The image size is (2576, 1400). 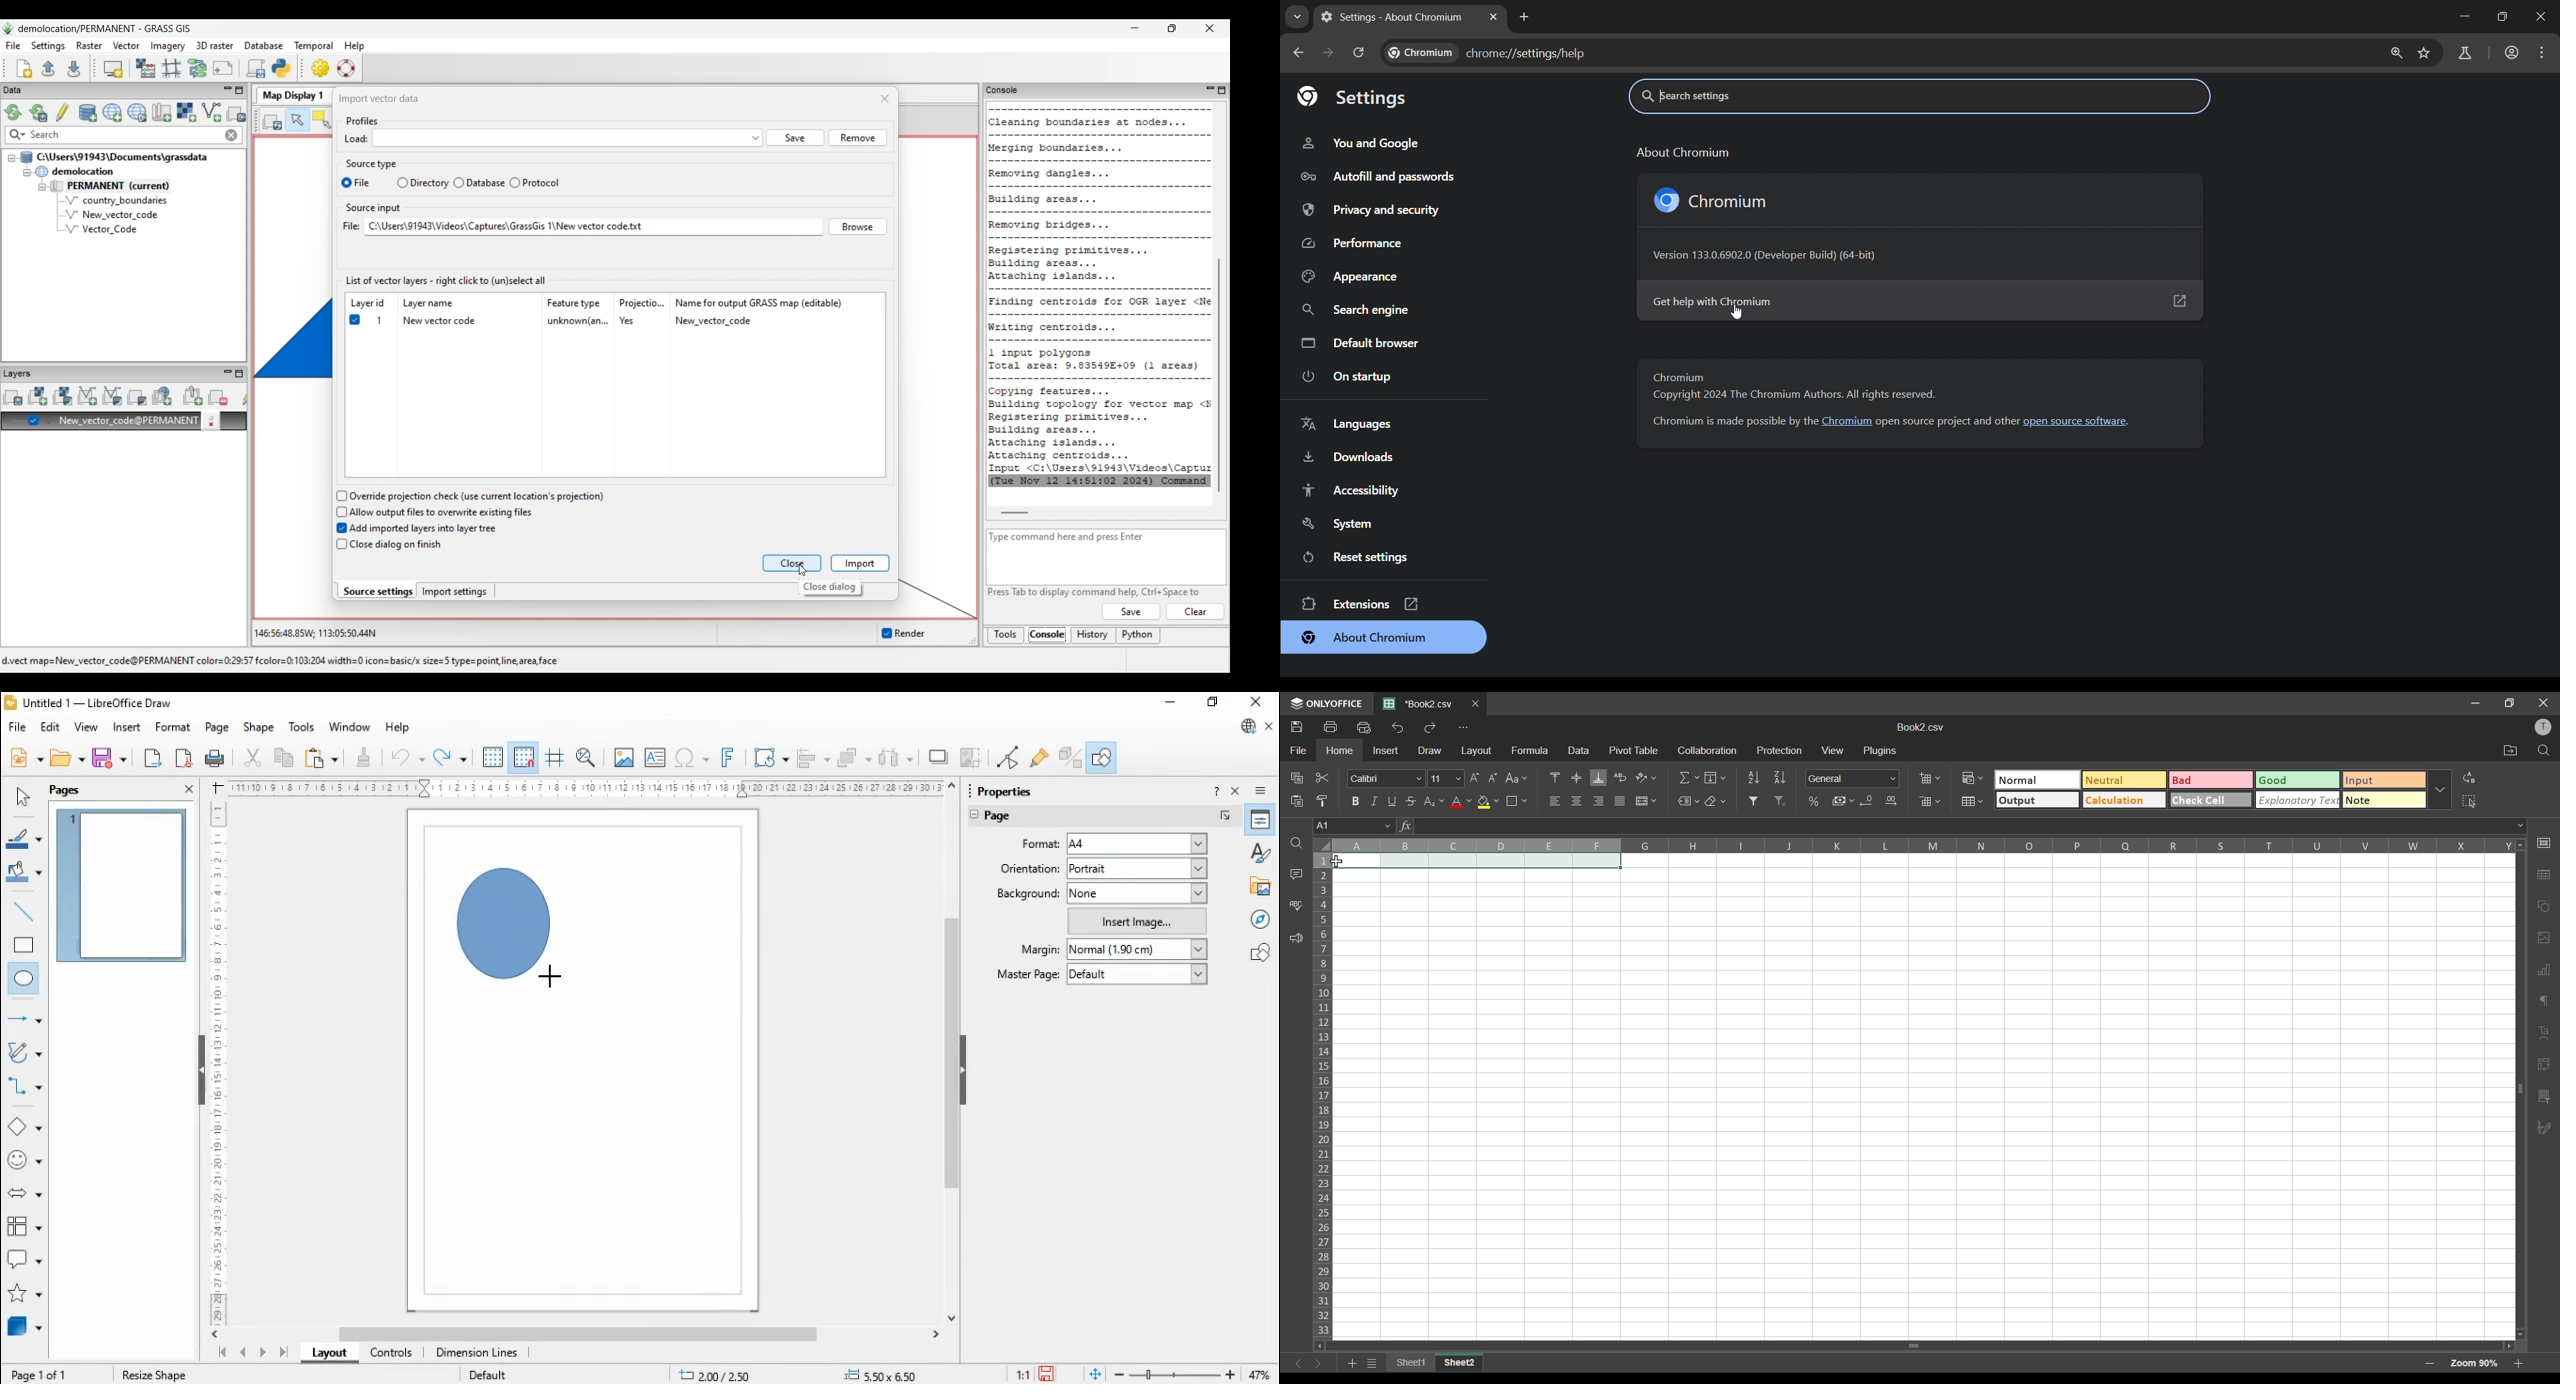 I want to click on zoom slider, so click(x=1175, y=1375).